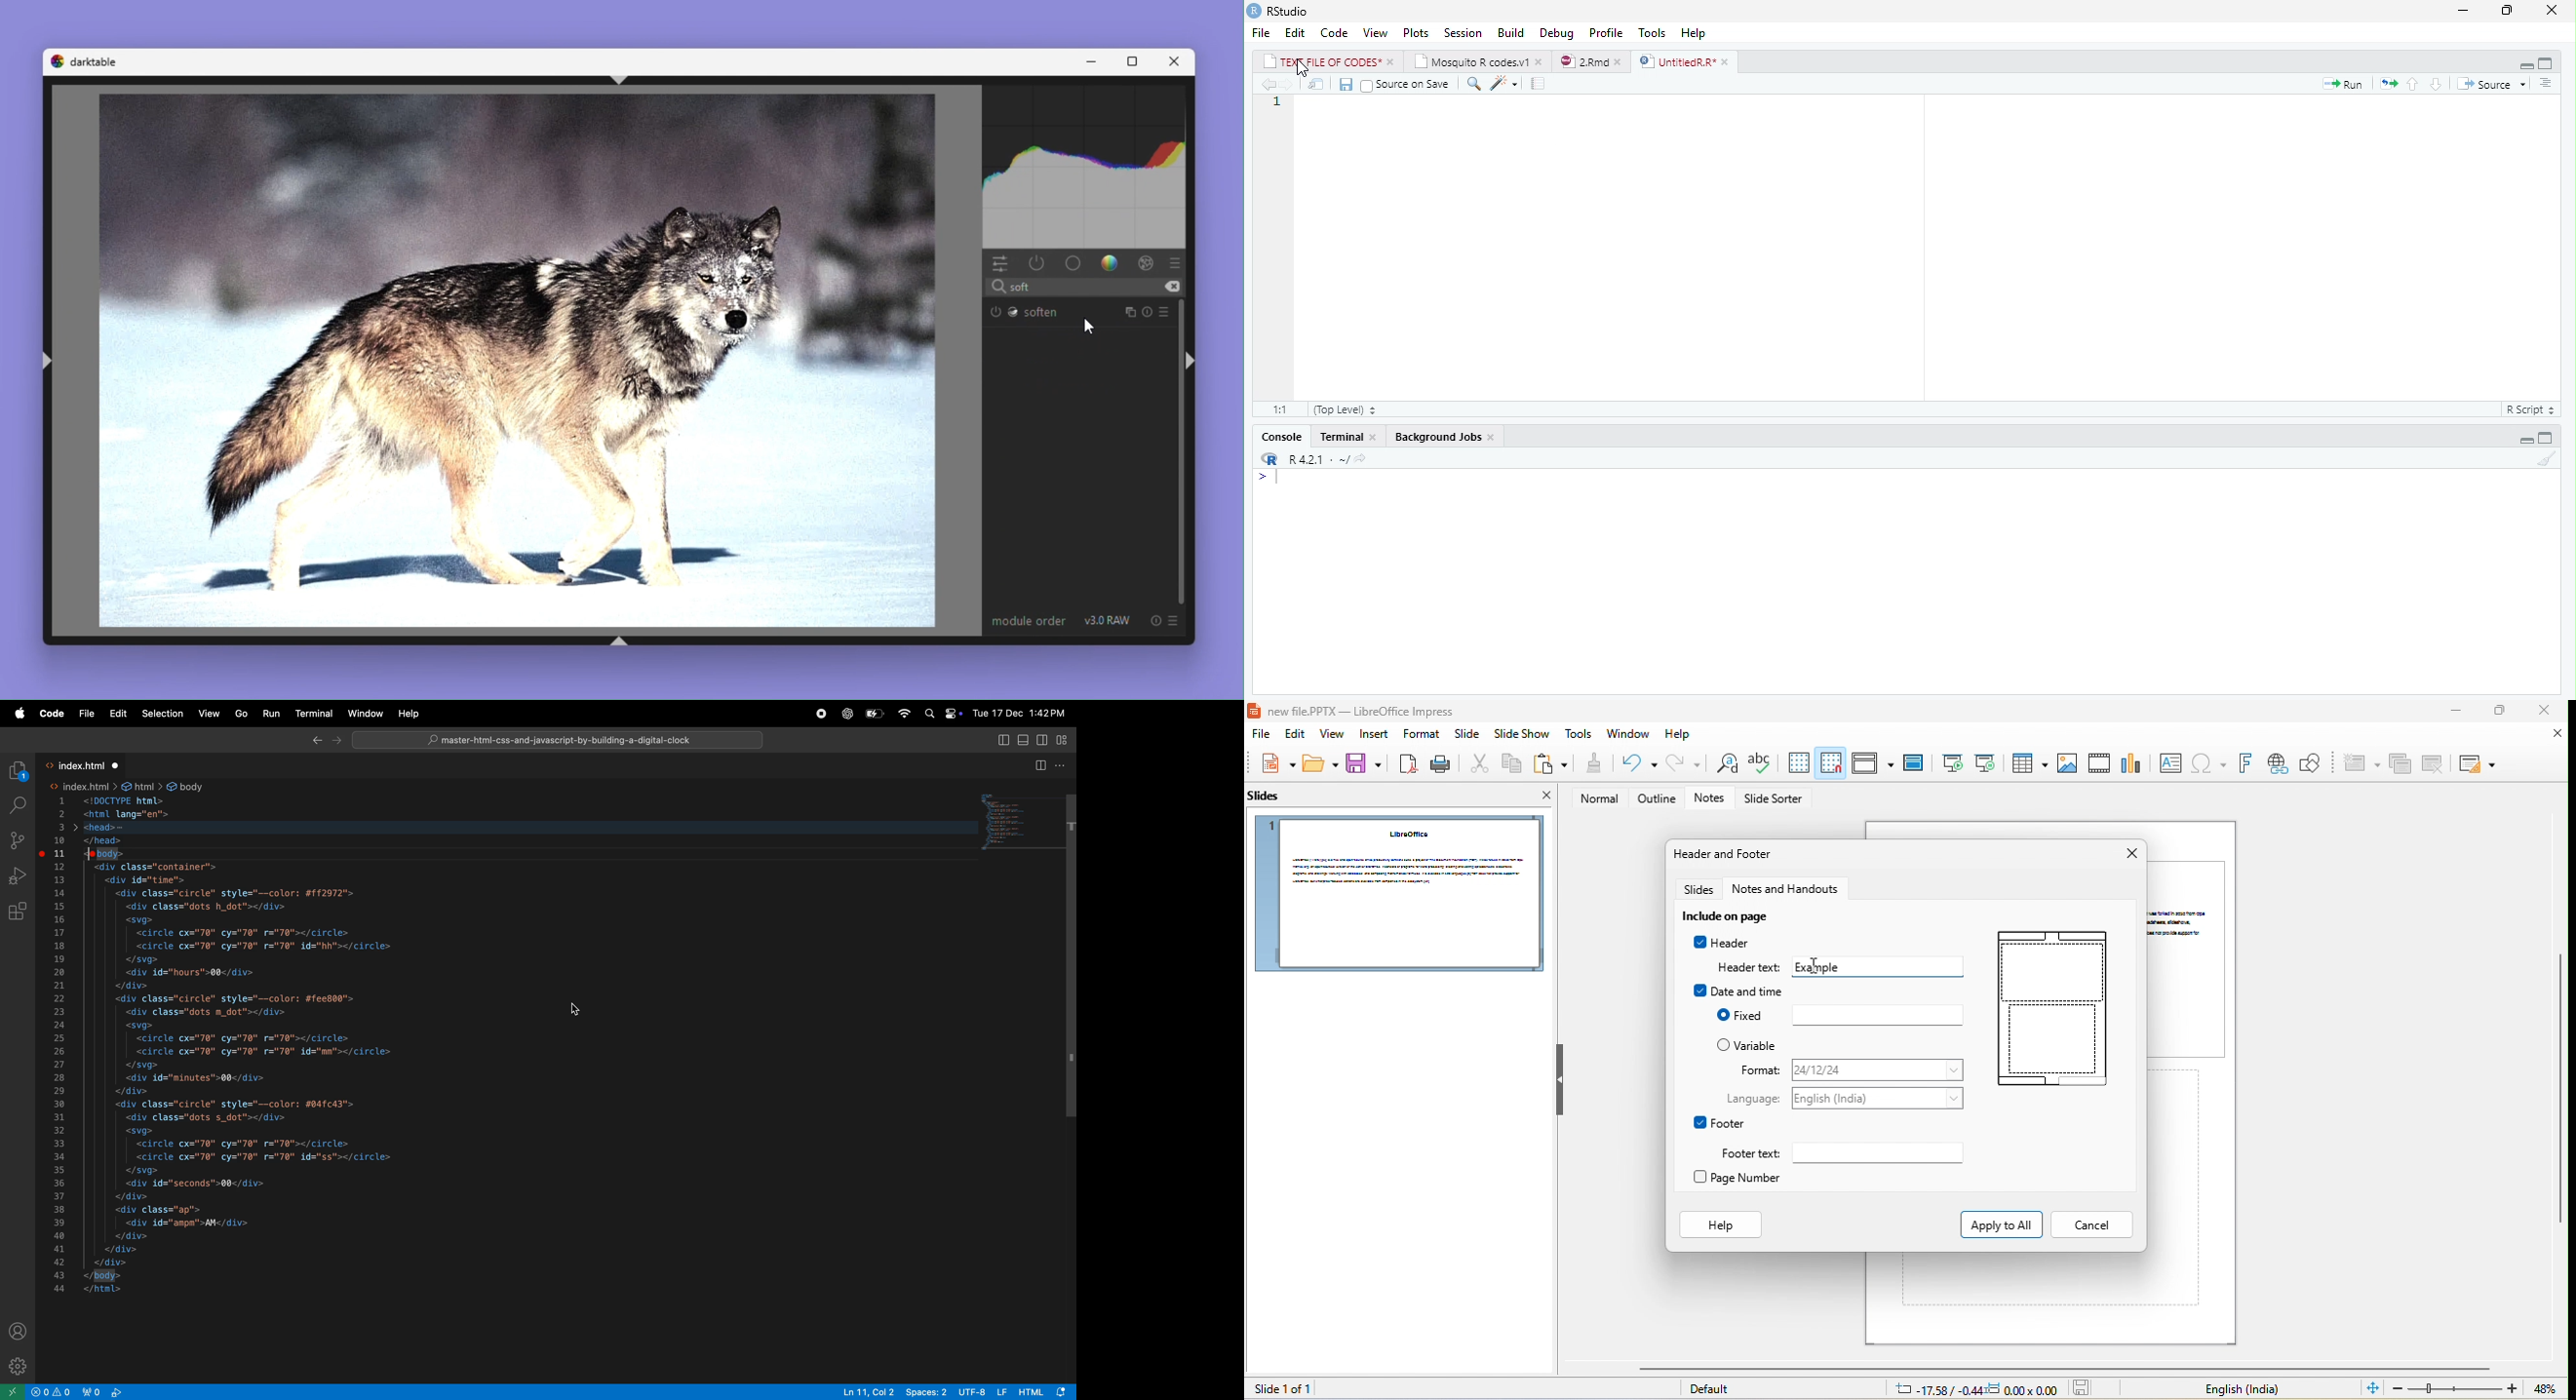 This screenshot has width=2576, height=1400. What do you see at coordinates (1655, 32) in the screenshot?
I see `Tools` at bounding box center [1655, 32].